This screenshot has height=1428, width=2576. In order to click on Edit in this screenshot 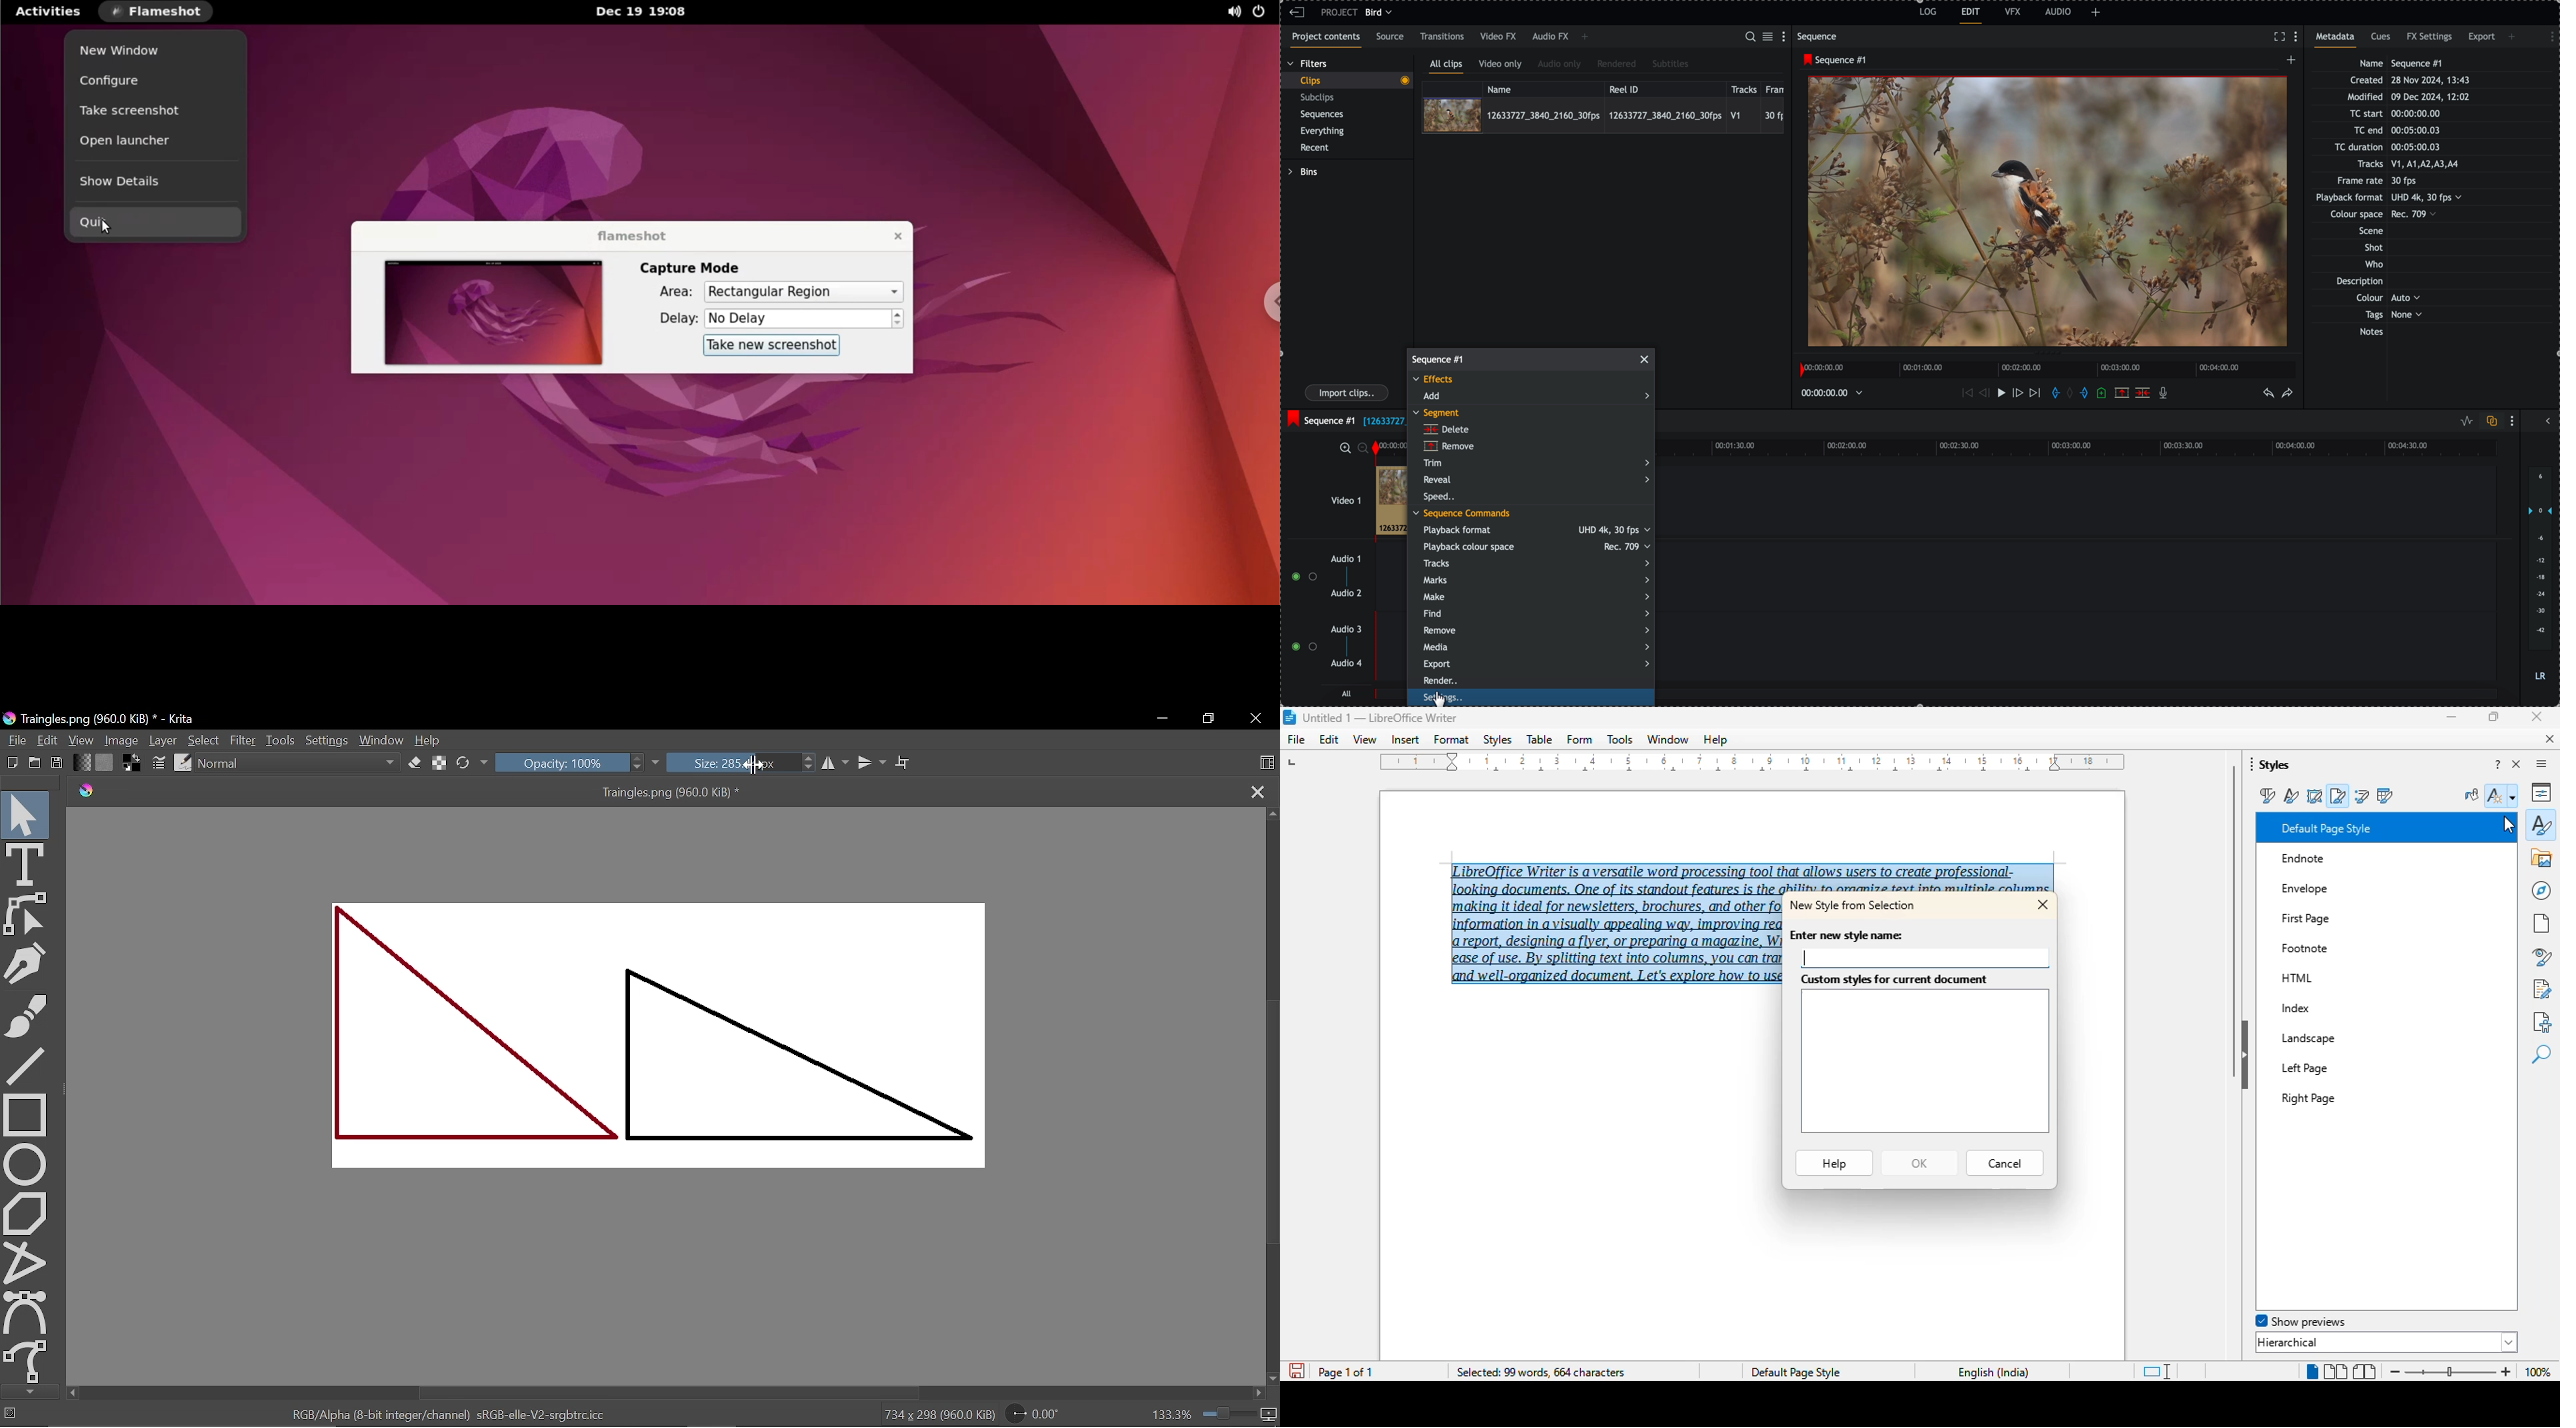, I will do `click(47, 740)`.